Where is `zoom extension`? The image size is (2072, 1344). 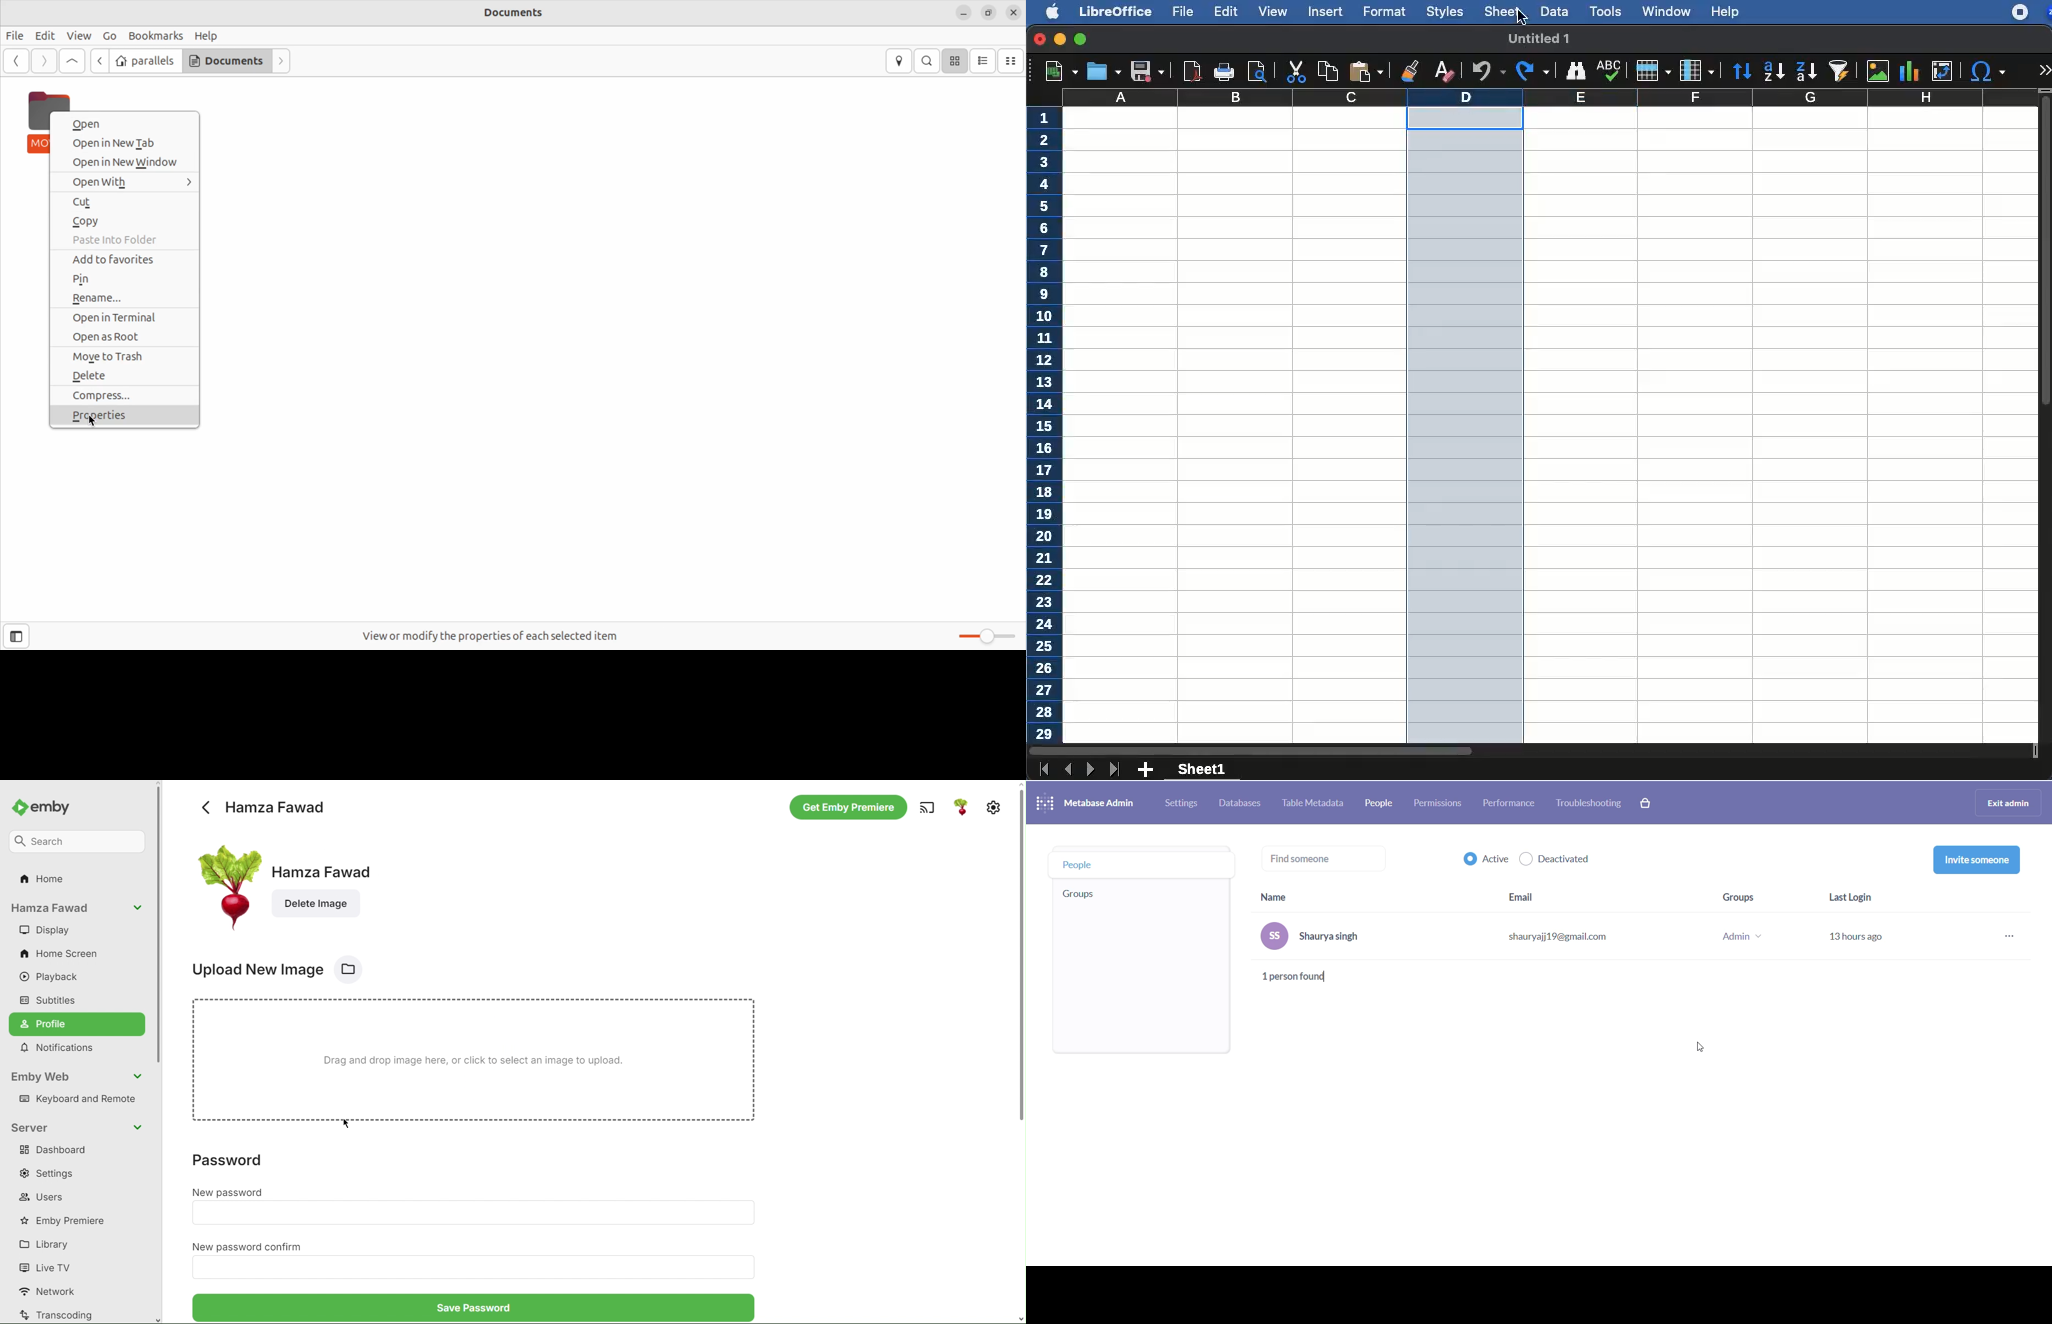 zoom extension is located at coordinates (2046, 12).